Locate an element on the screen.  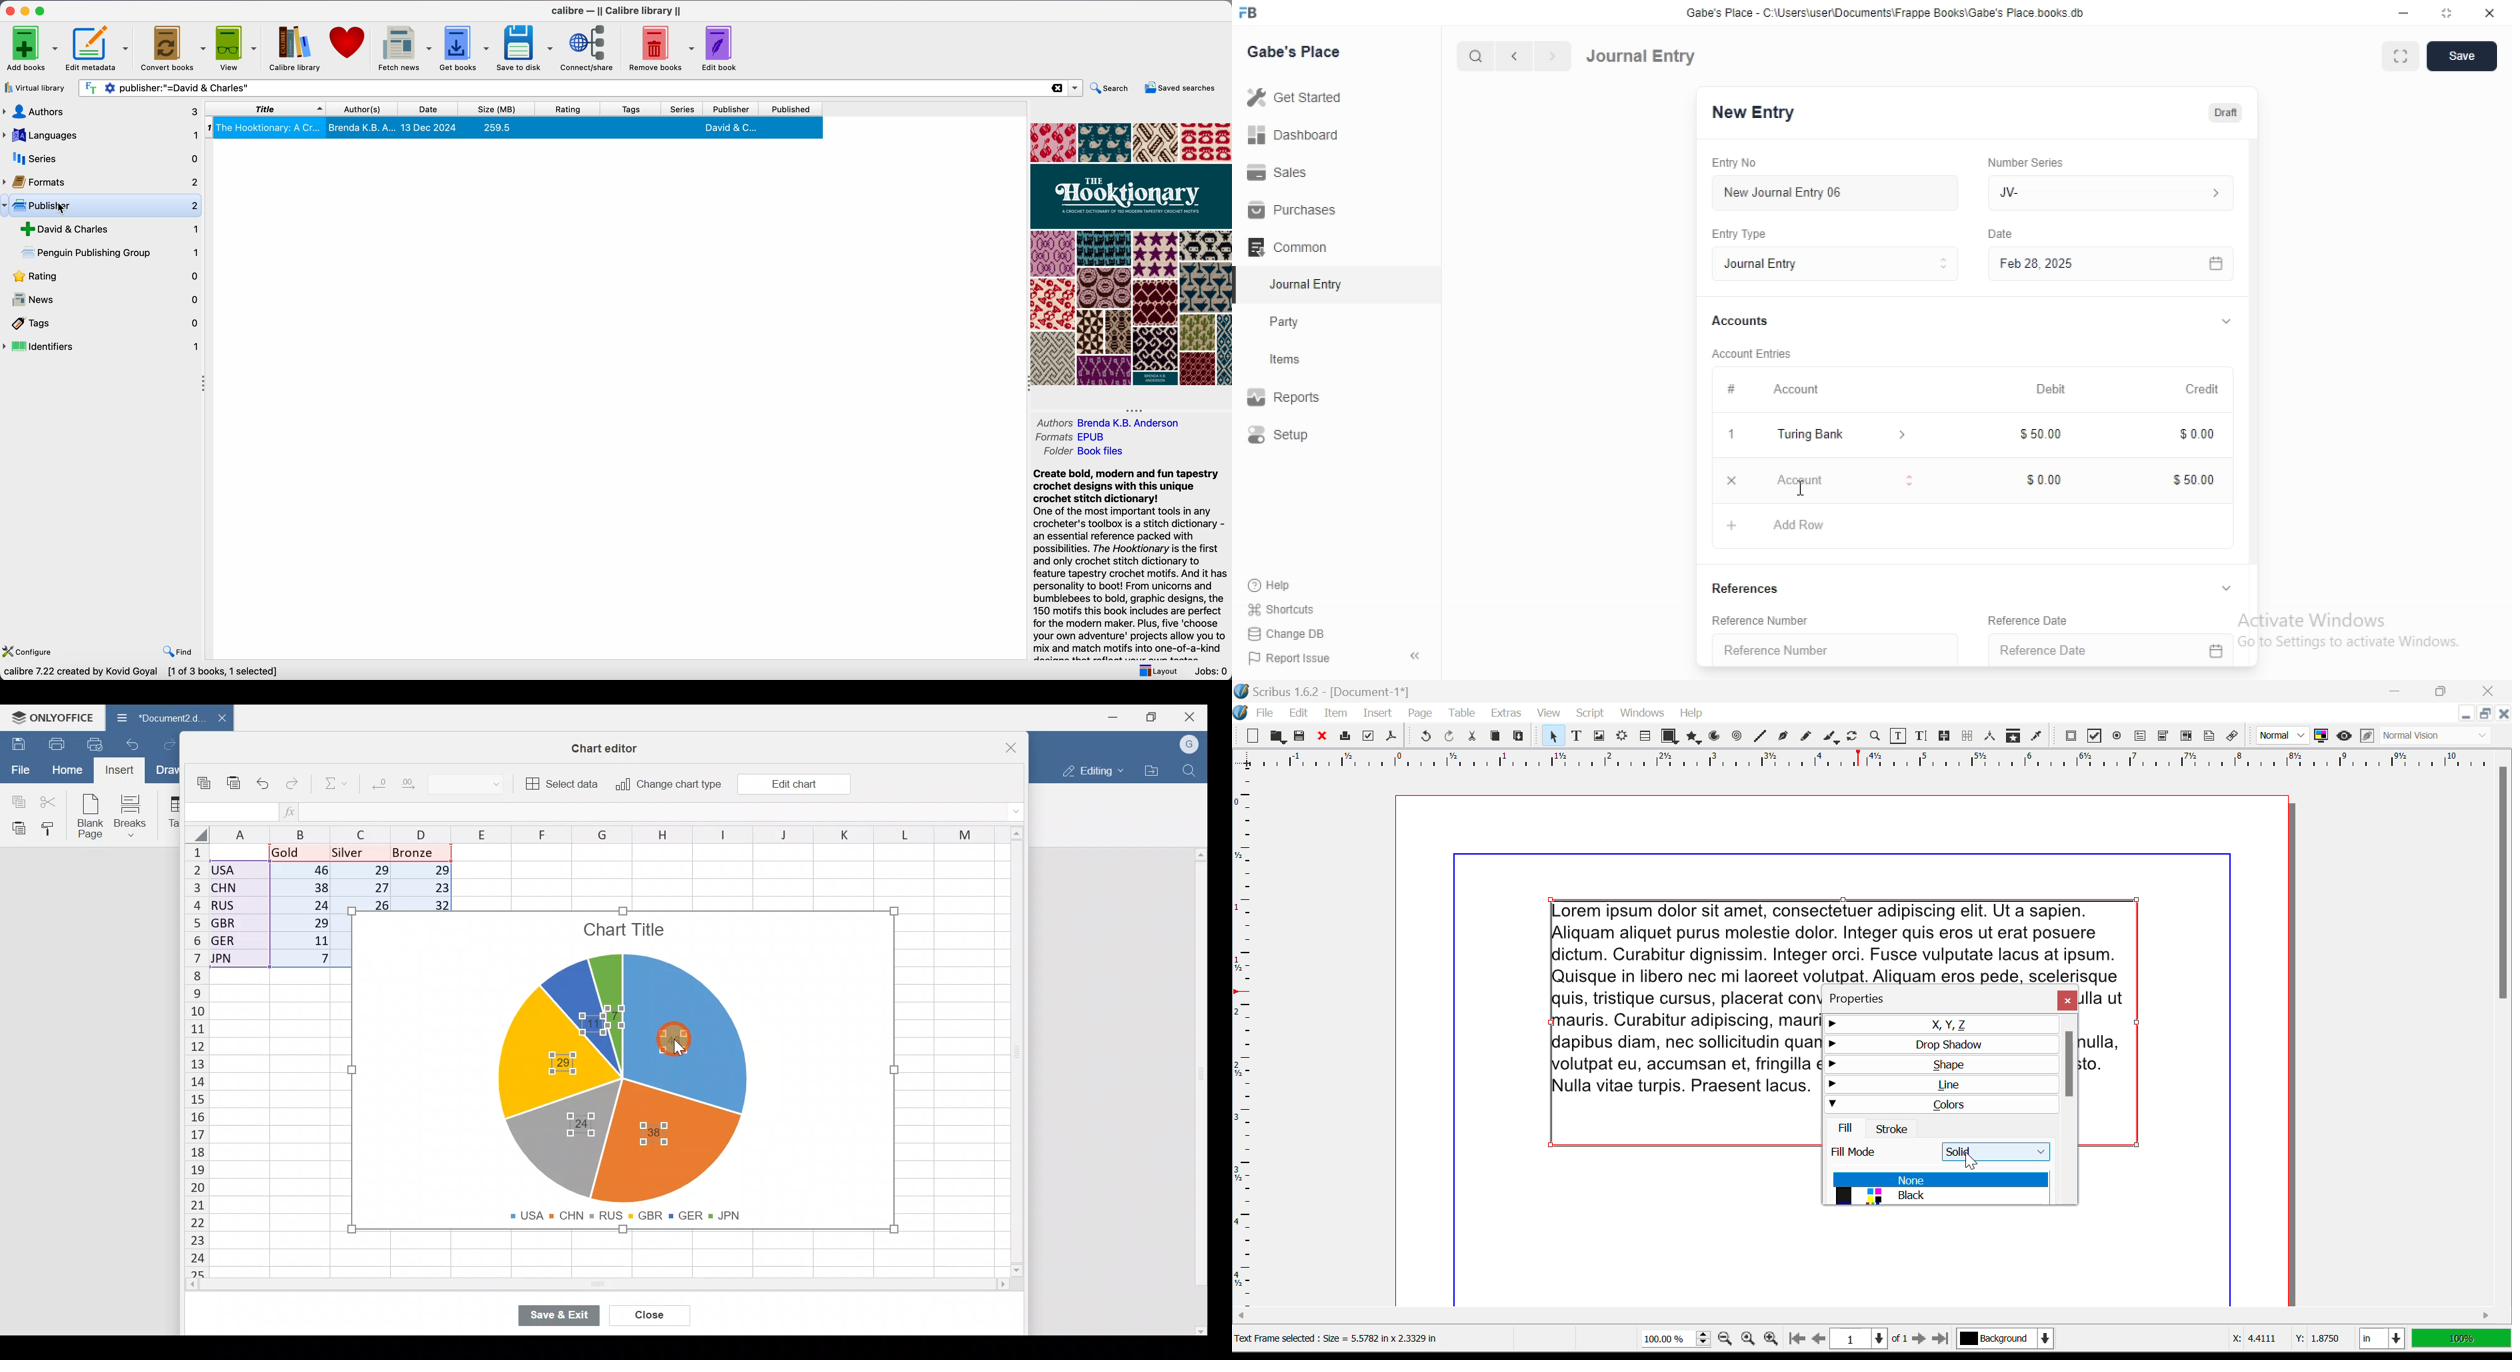
Scroll Bar is located at coordinates (2504, 1028).